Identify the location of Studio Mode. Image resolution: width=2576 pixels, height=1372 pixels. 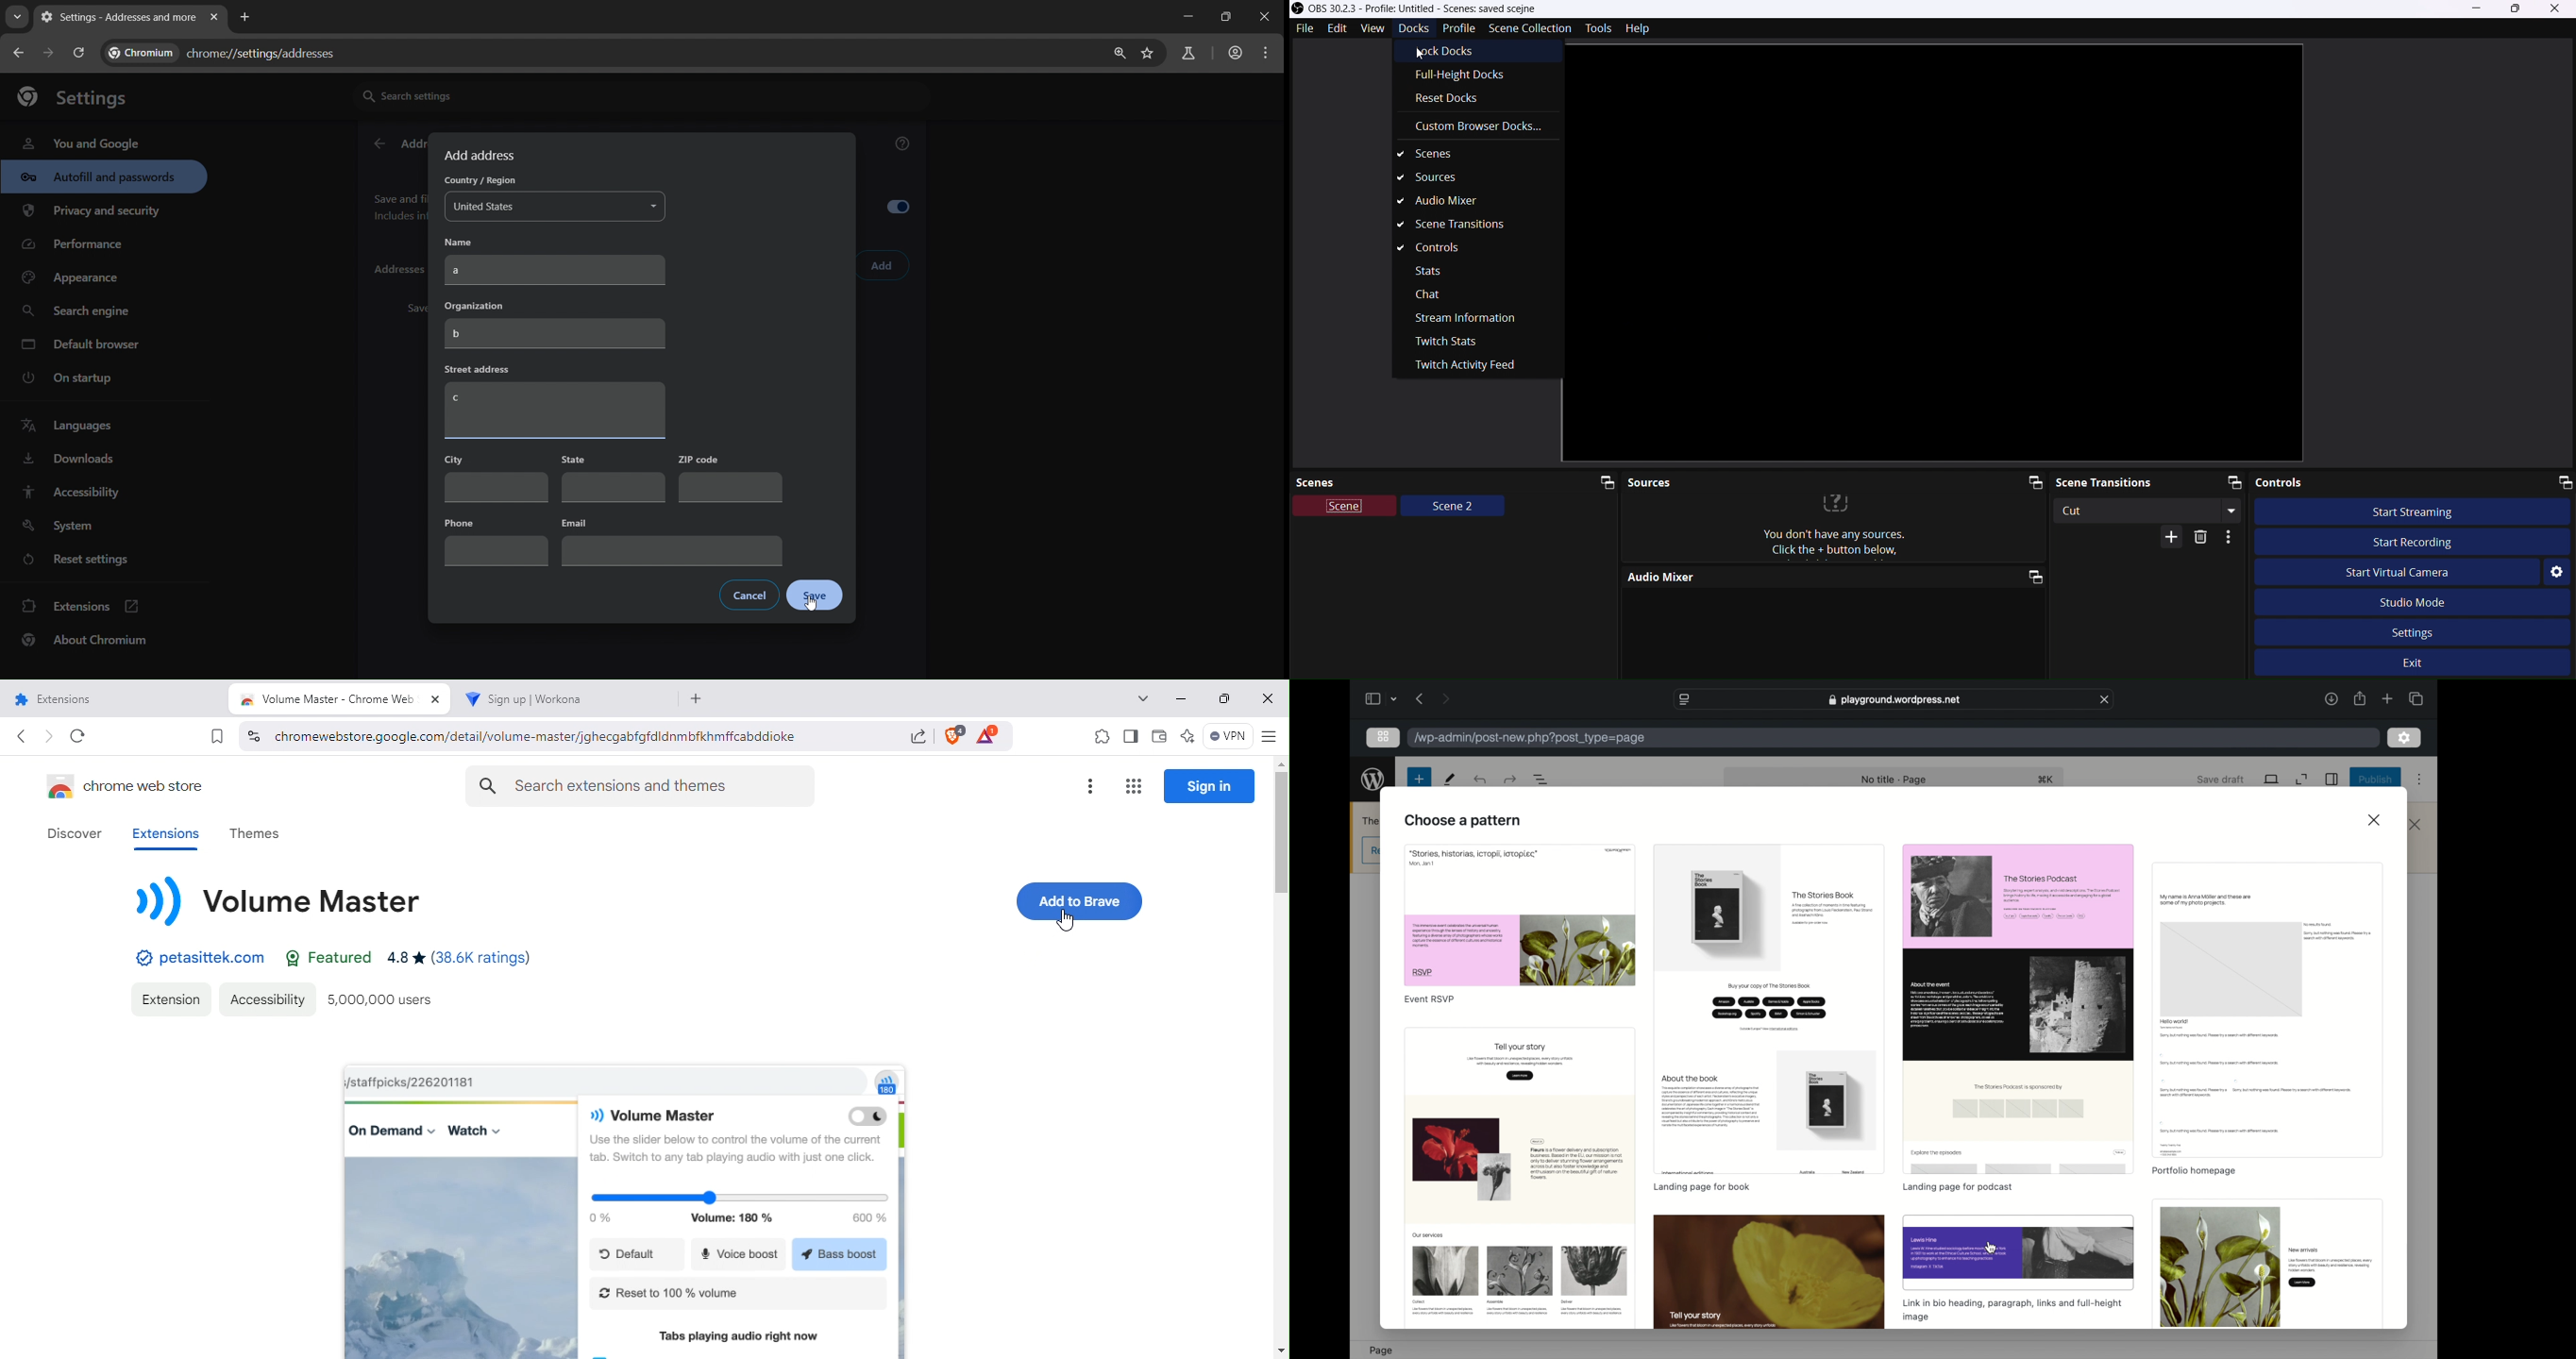
(2433, 601).